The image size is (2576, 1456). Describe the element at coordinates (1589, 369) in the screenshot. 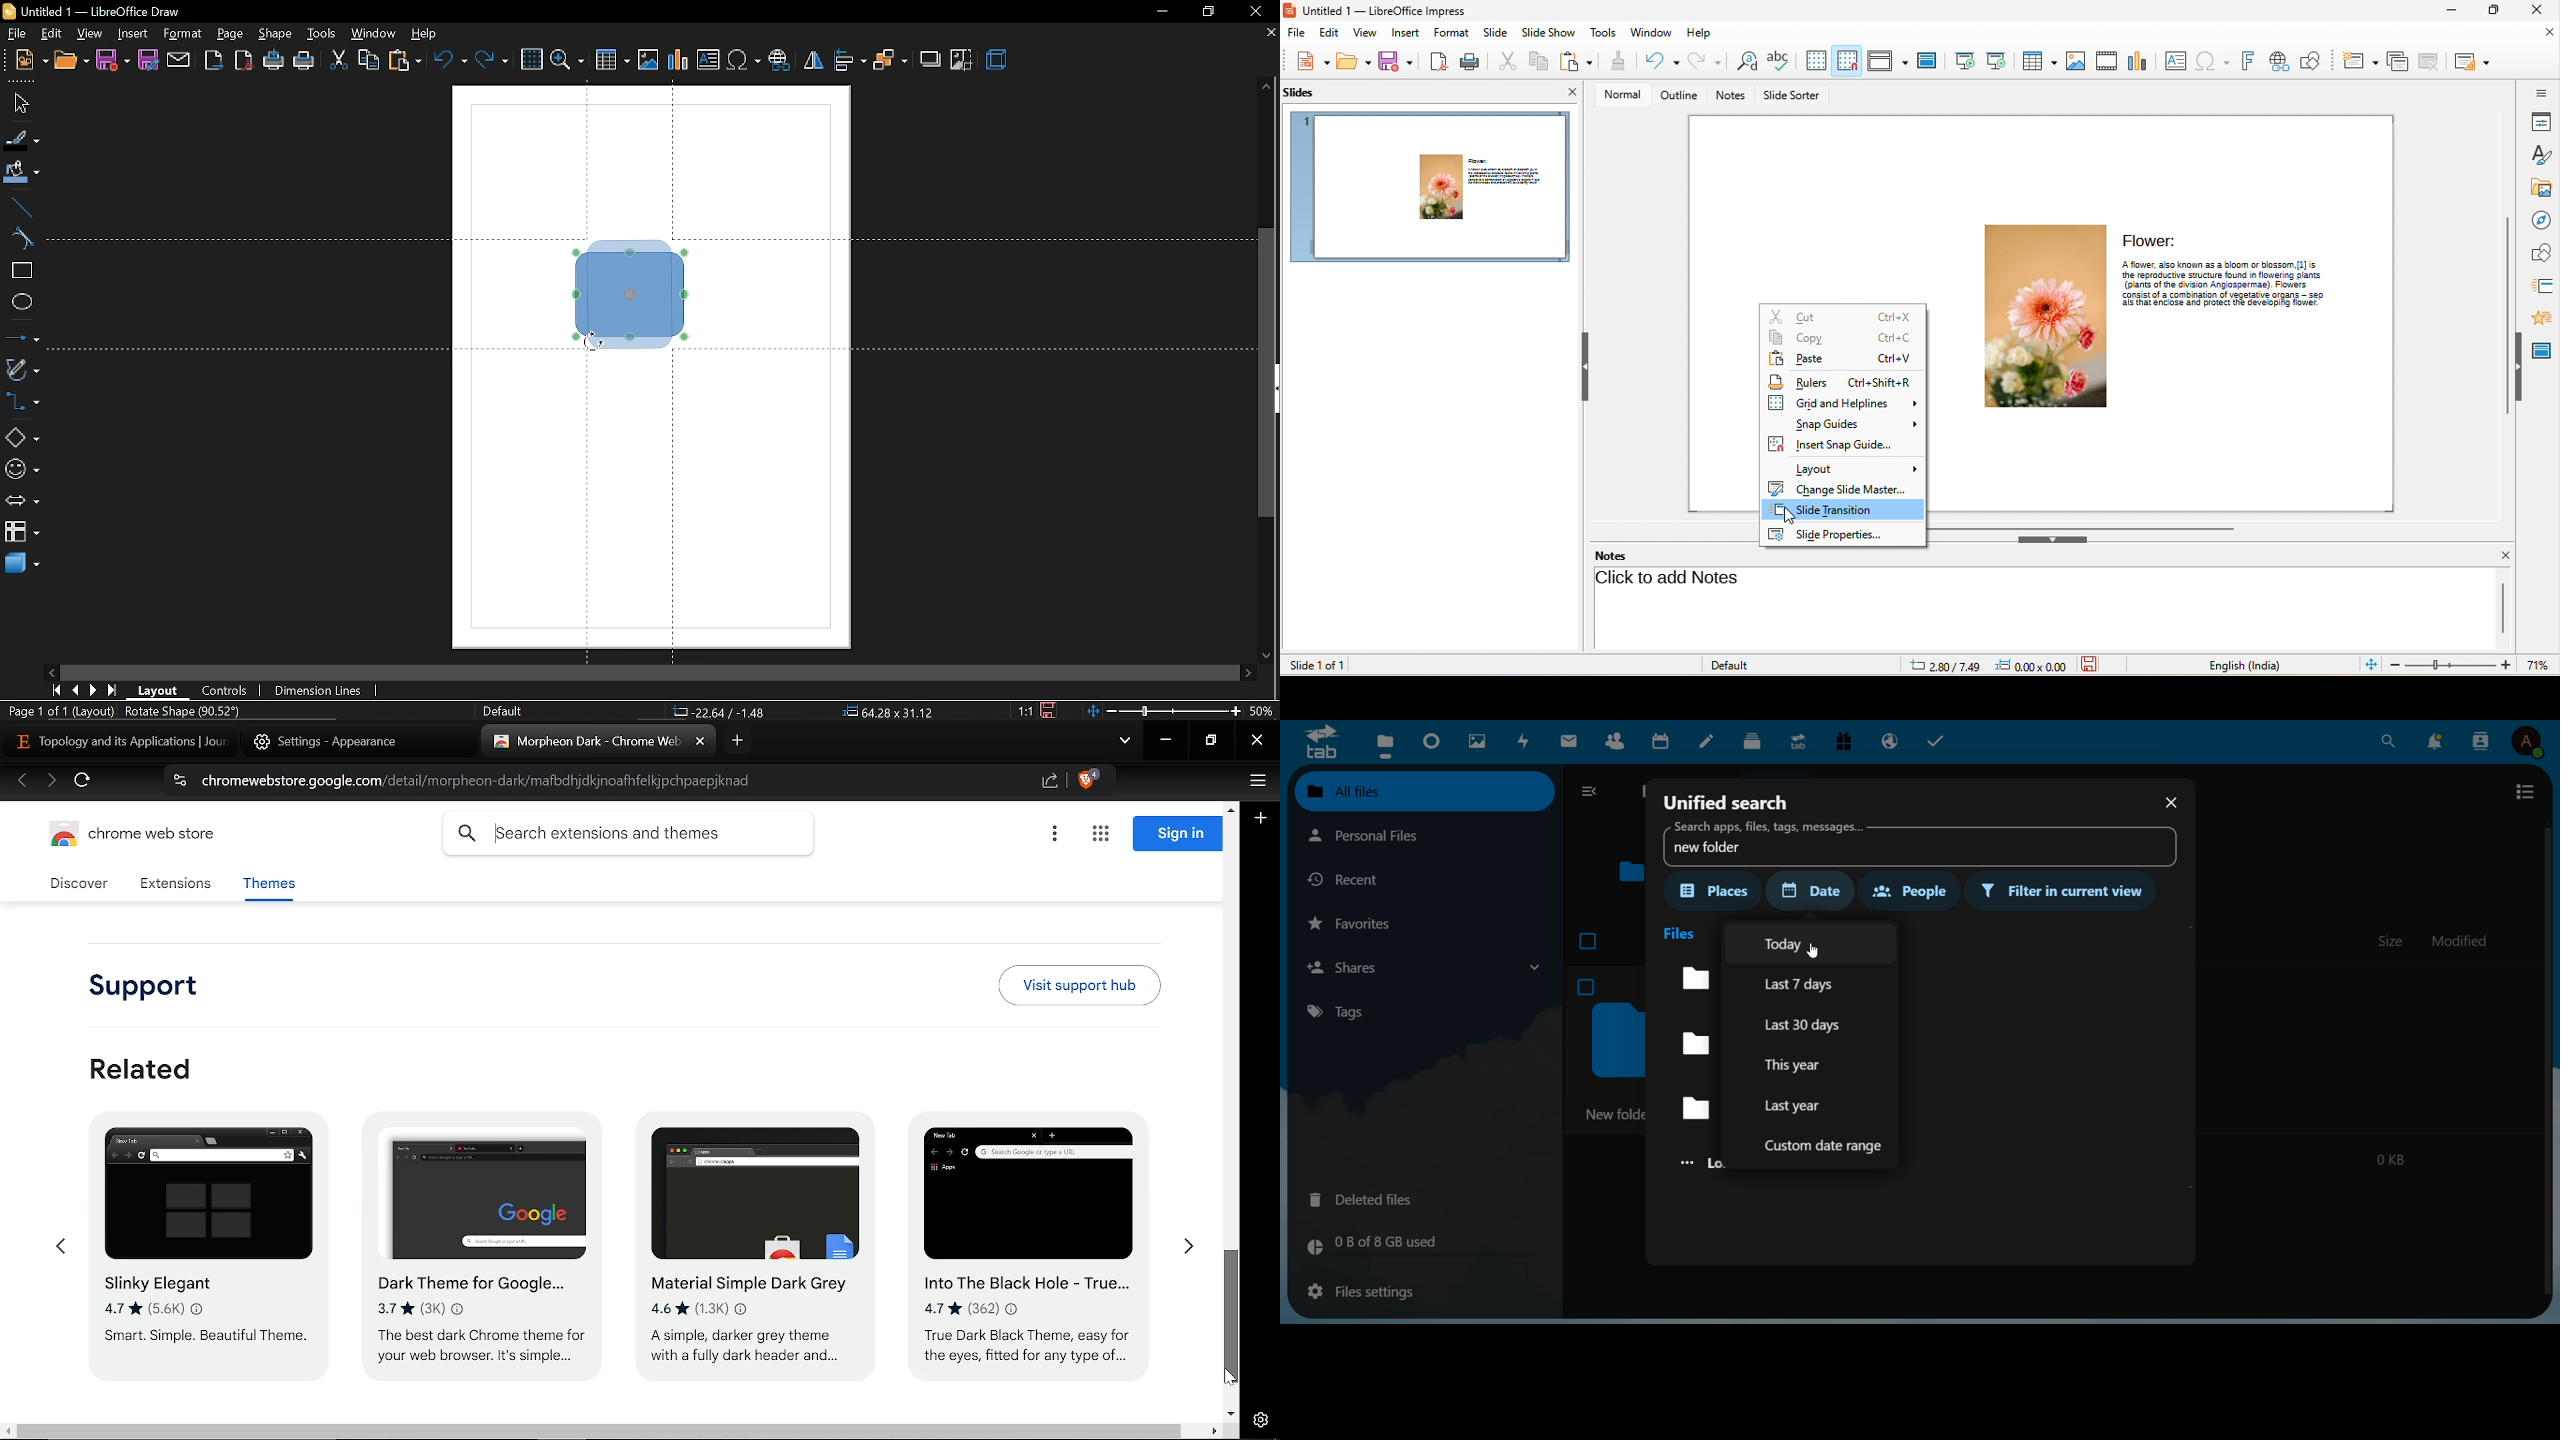

I see `hide` at that location.